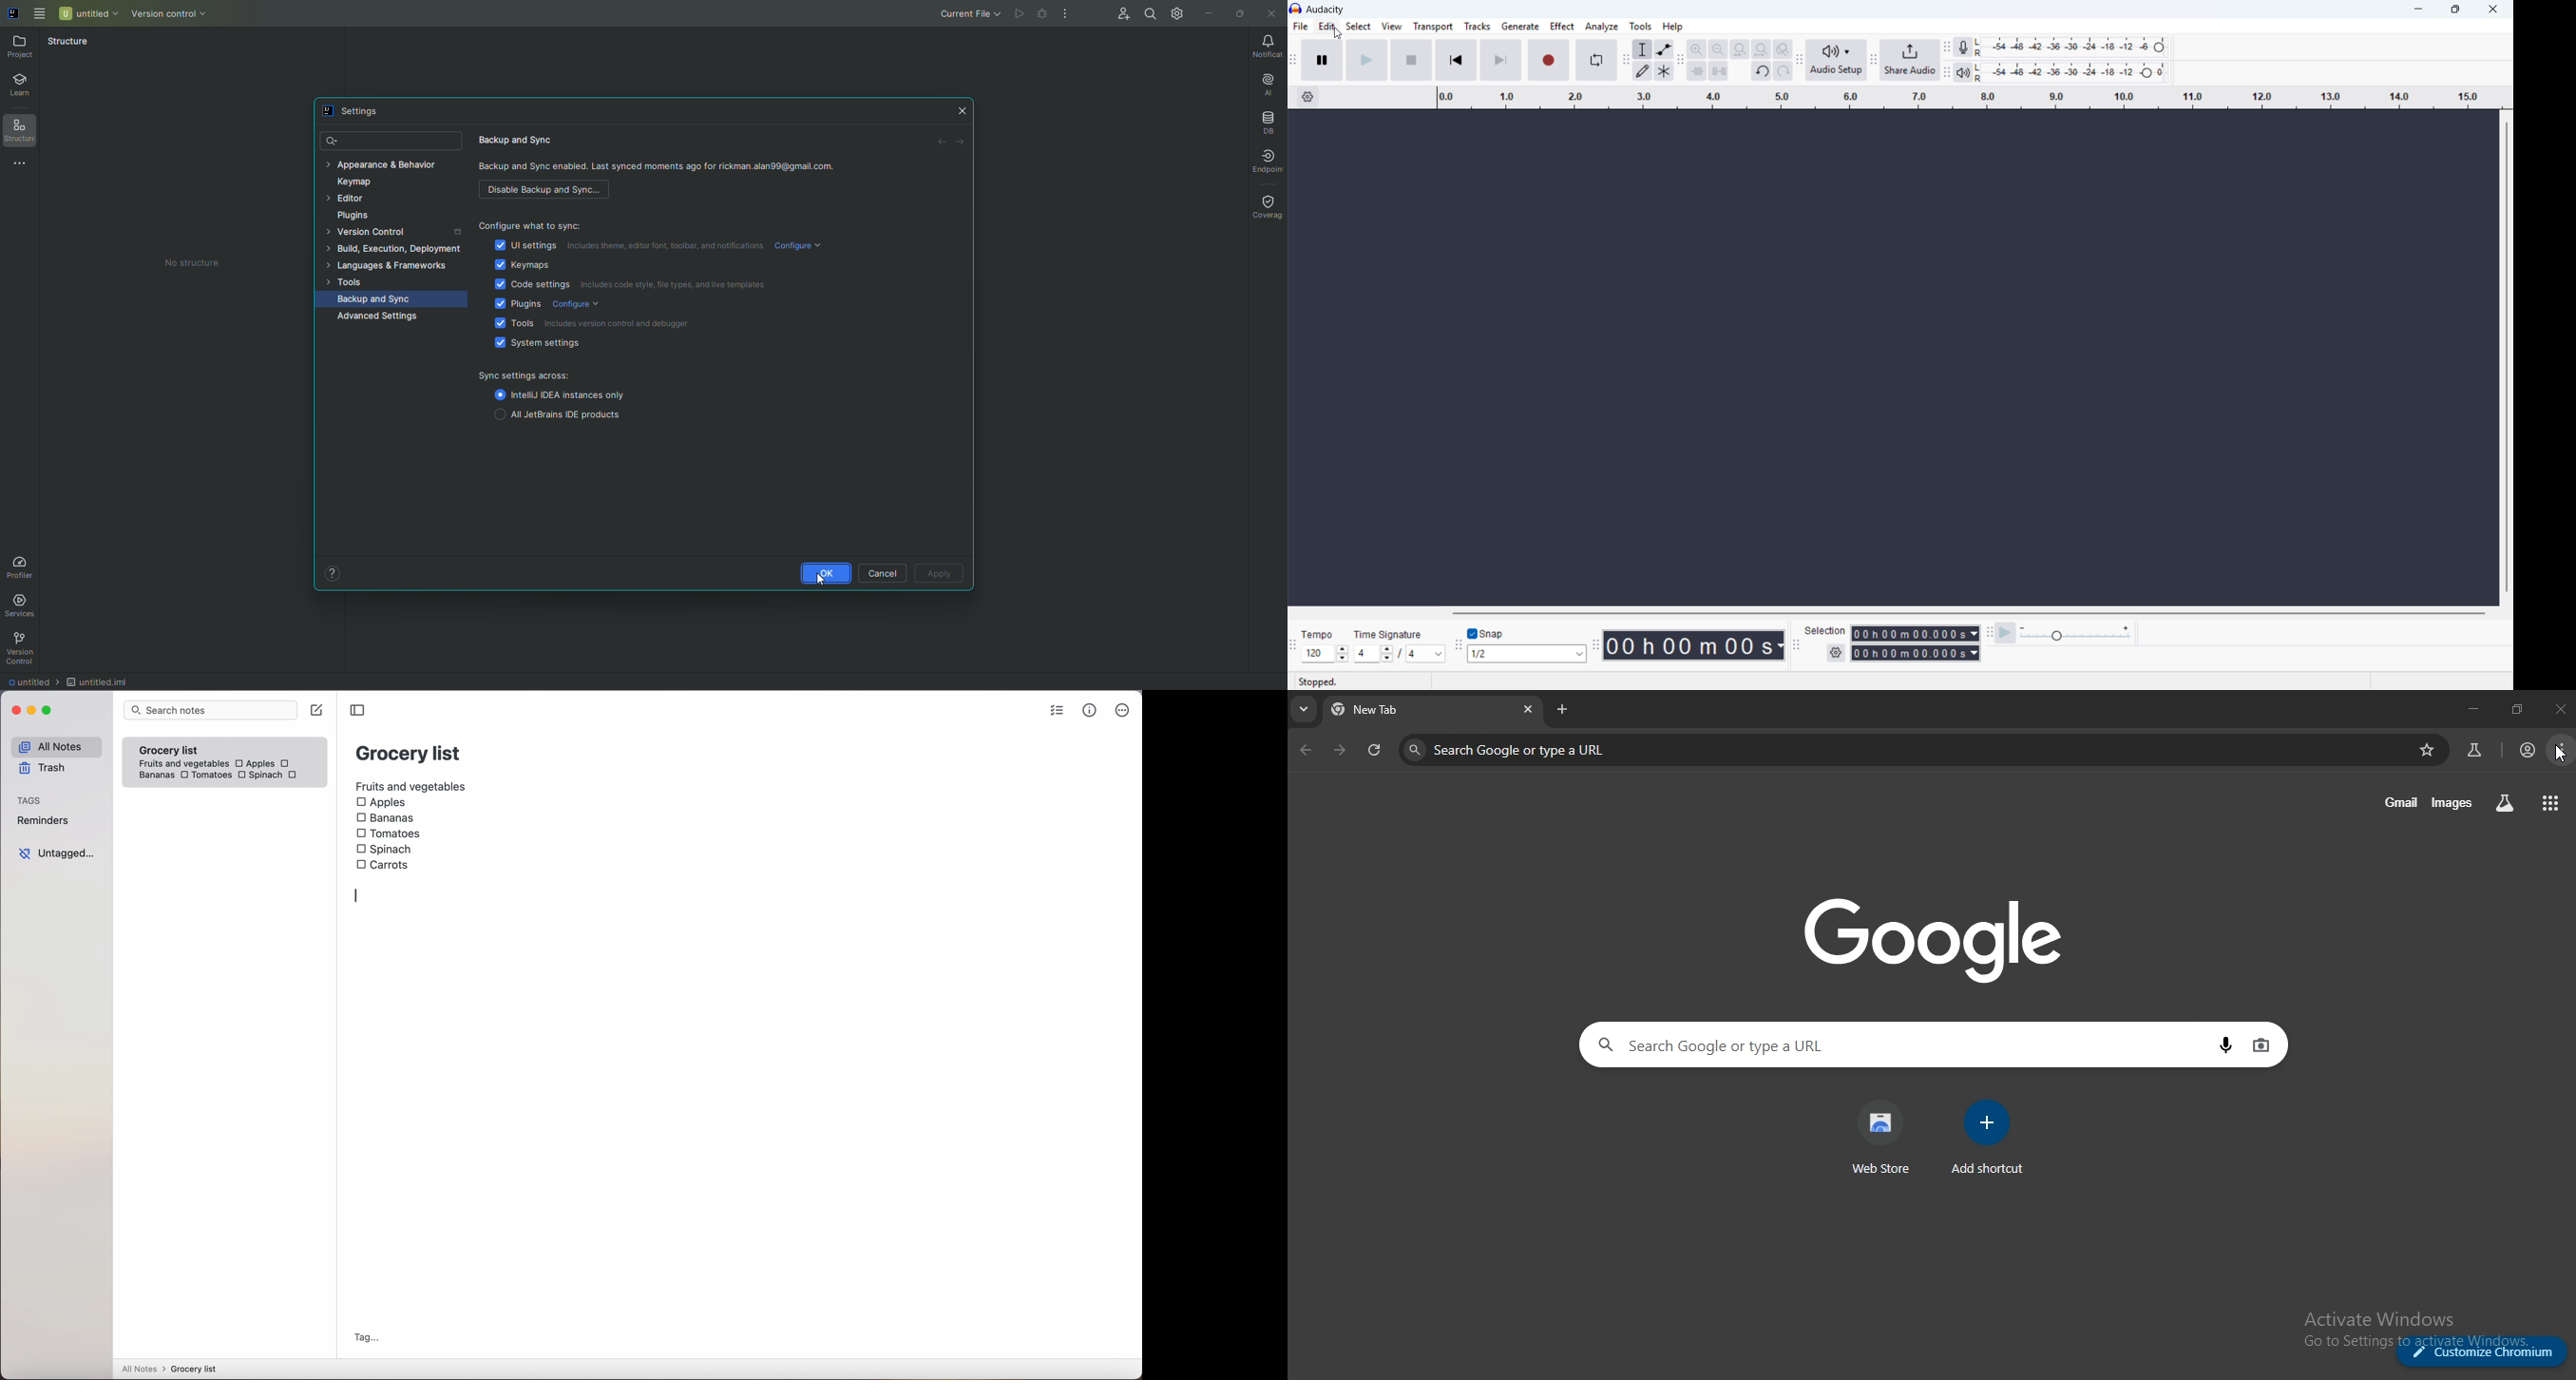 The height and width of the screenshot is (1400, 2576). Describe the element at coordinates (1989, 633) in the screenshot. I see `play at speed toolbar` at that location.